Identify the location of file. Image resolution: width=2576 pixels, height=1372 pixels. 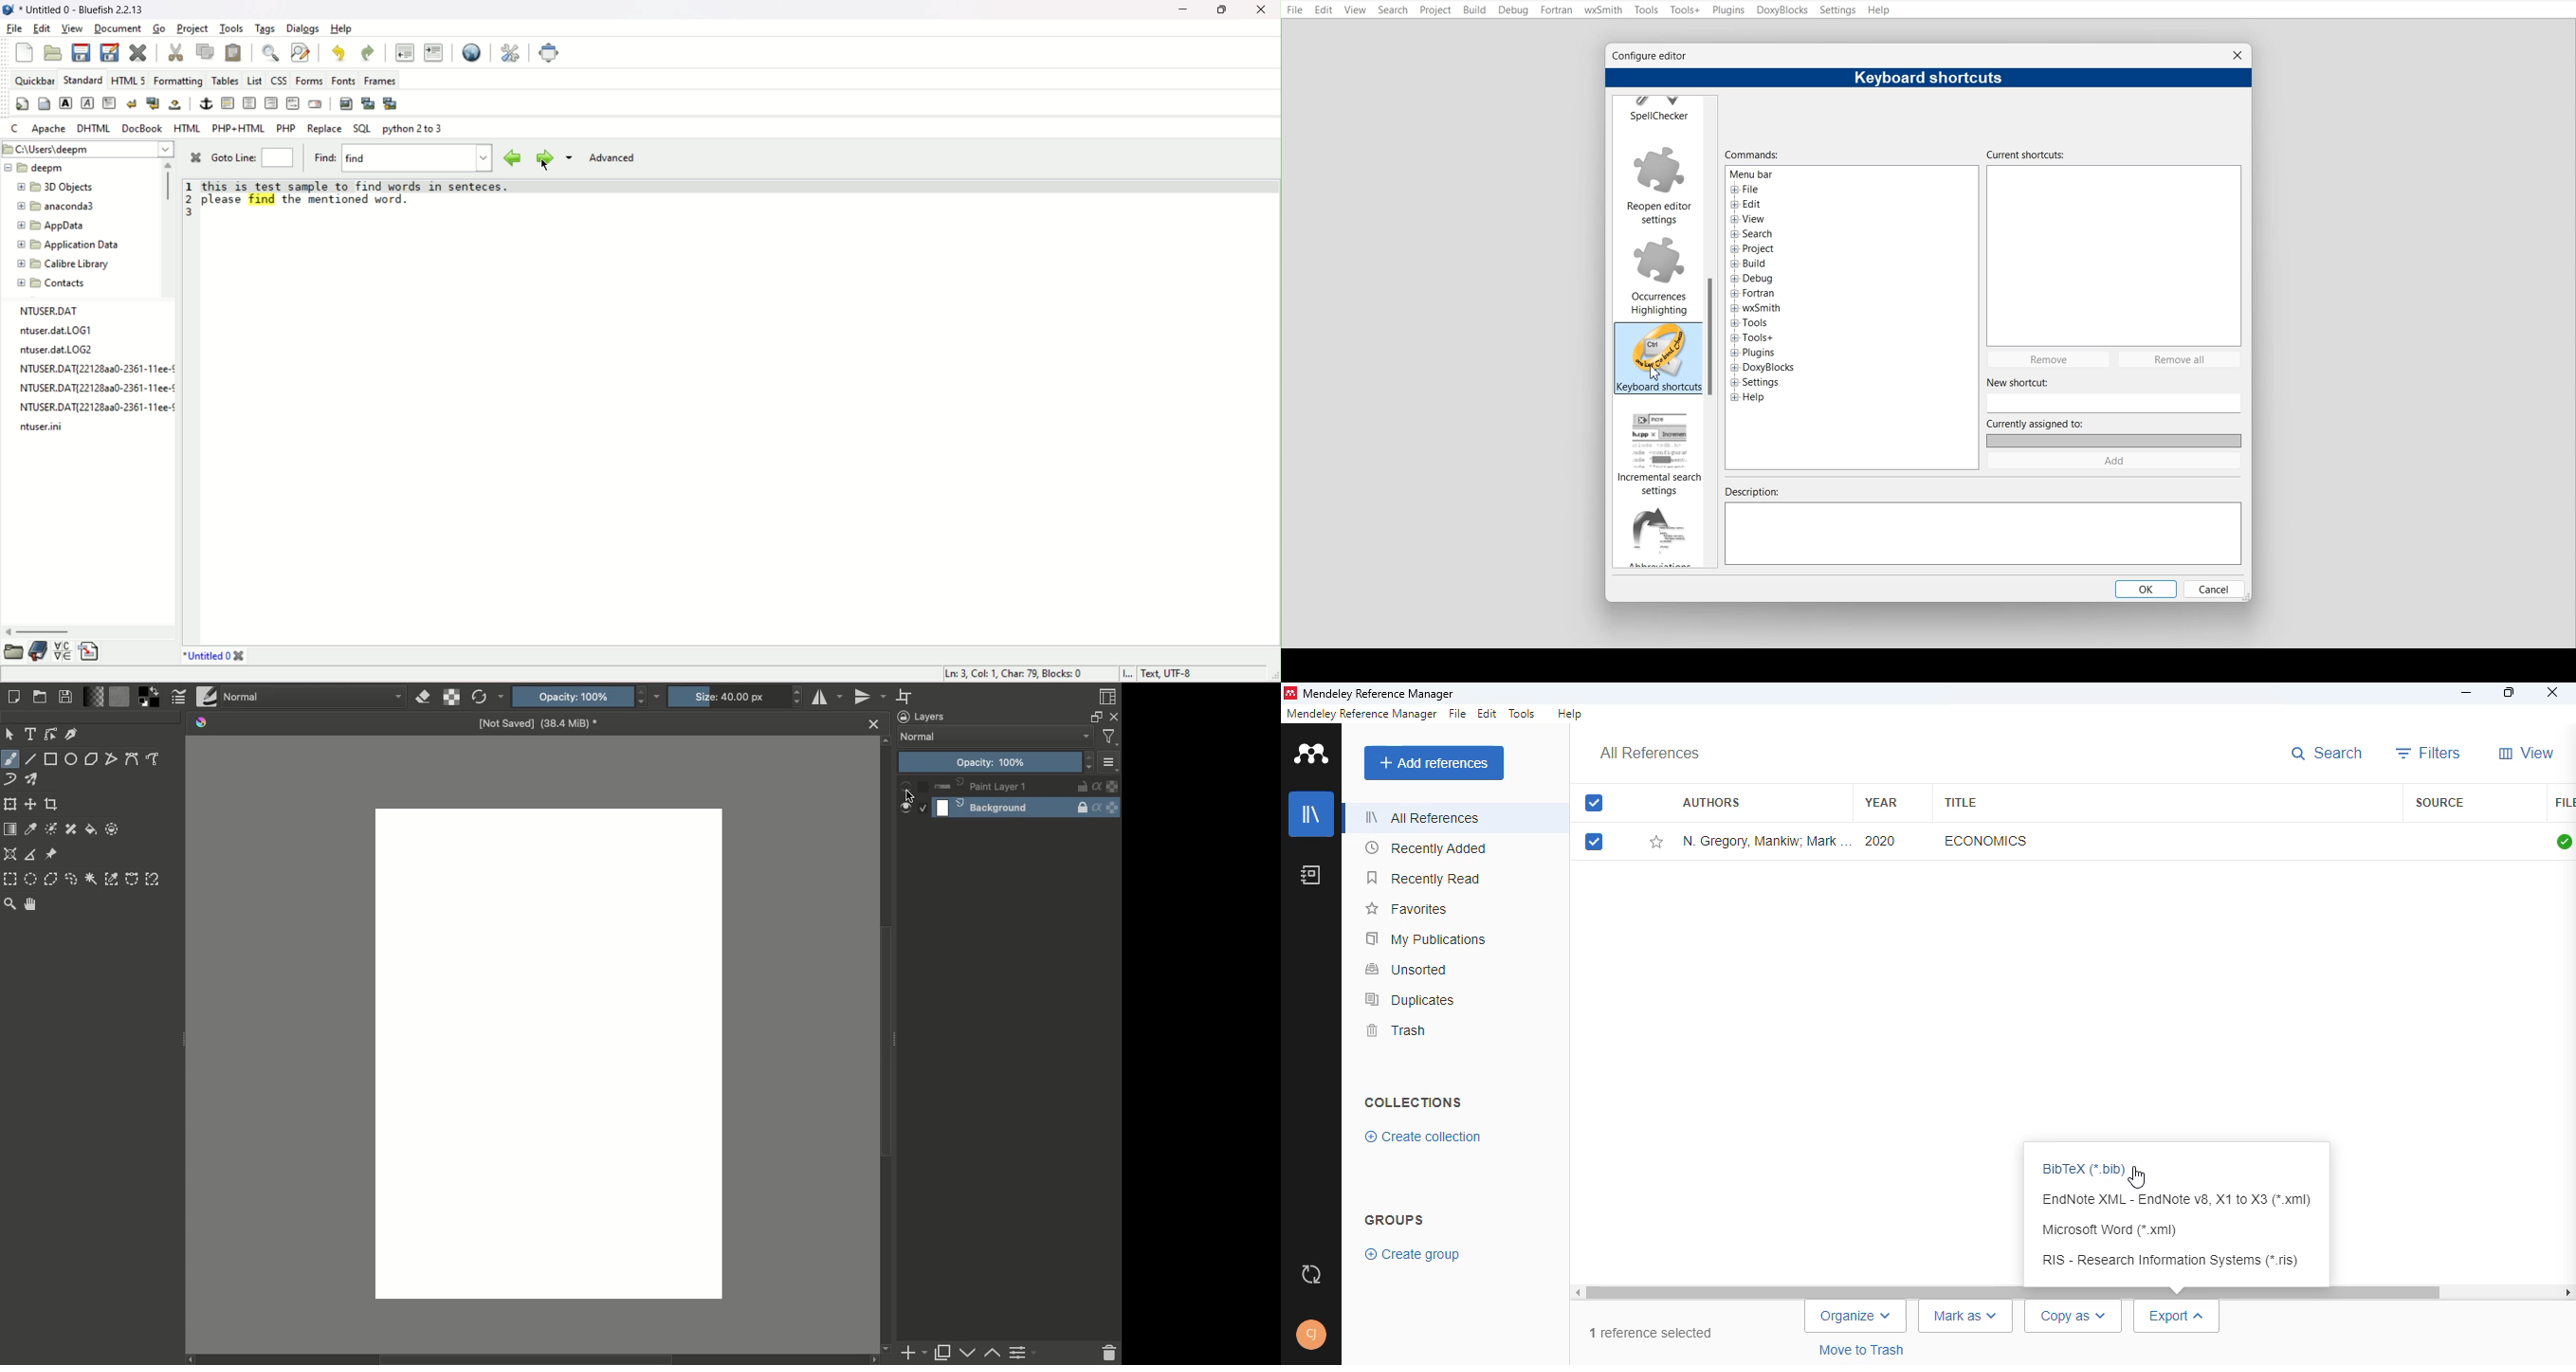
(12, 28).